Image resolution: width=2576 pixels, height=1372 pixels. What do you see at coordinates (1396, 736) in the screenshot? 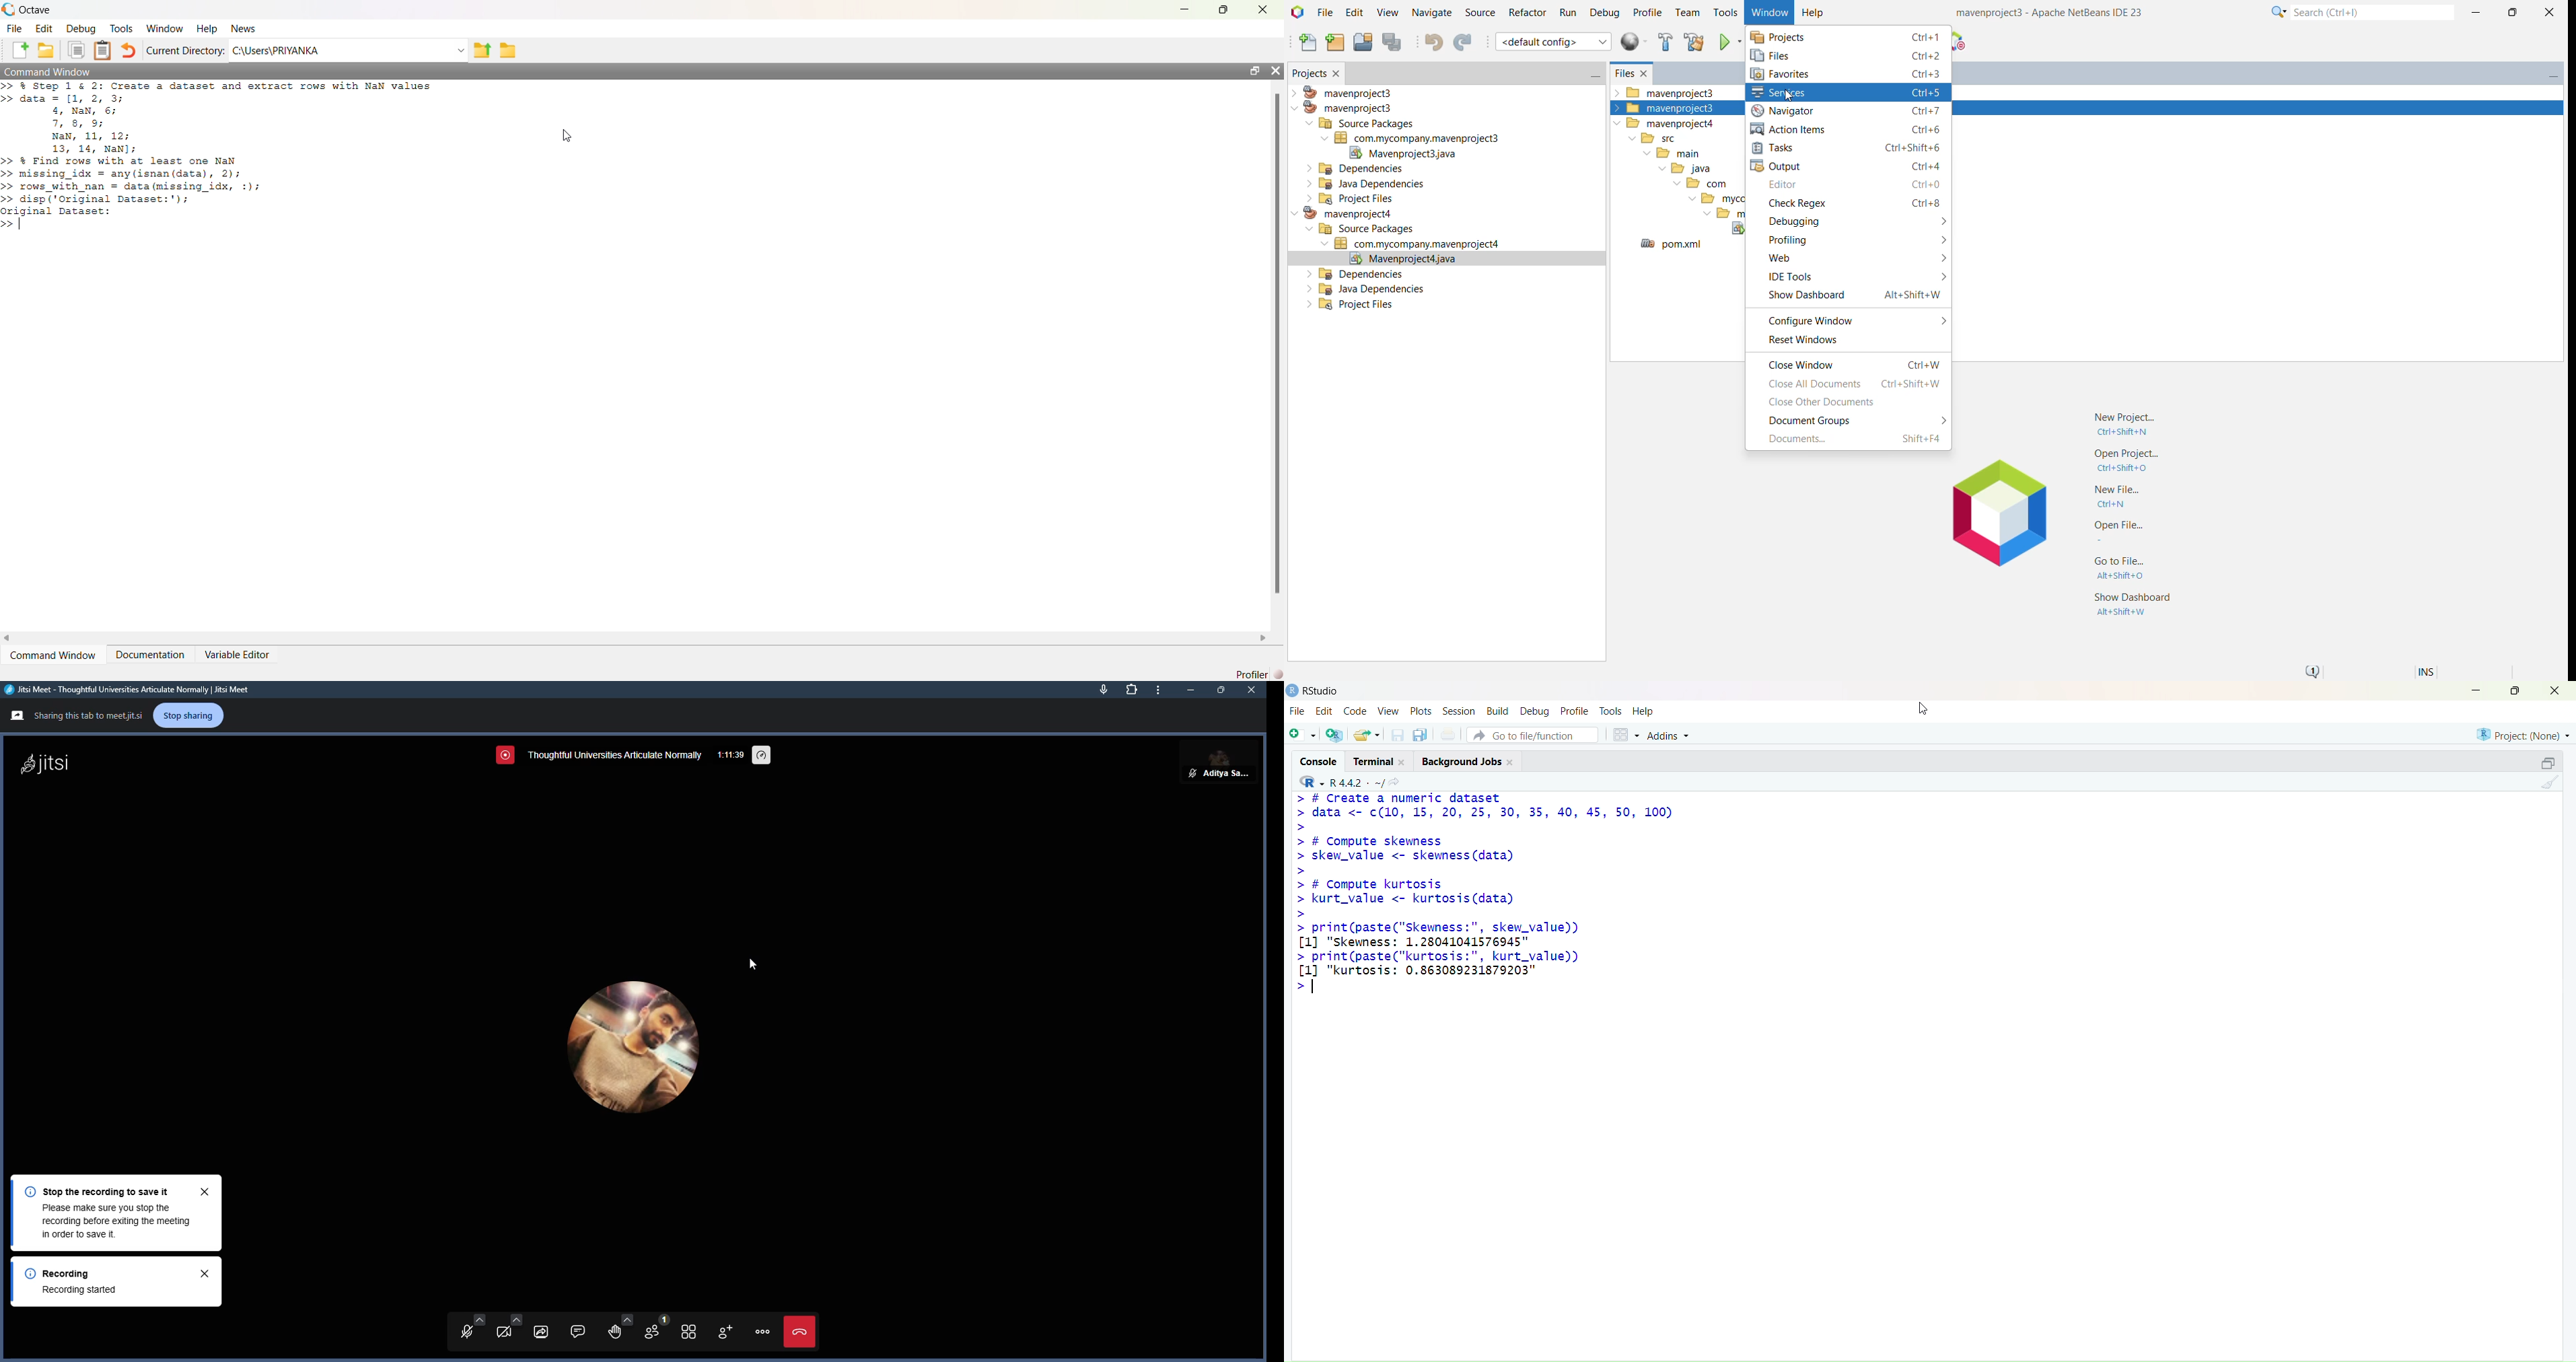
I see `Save current document (Ctrl + S)` at bounding box center [1396, 736].